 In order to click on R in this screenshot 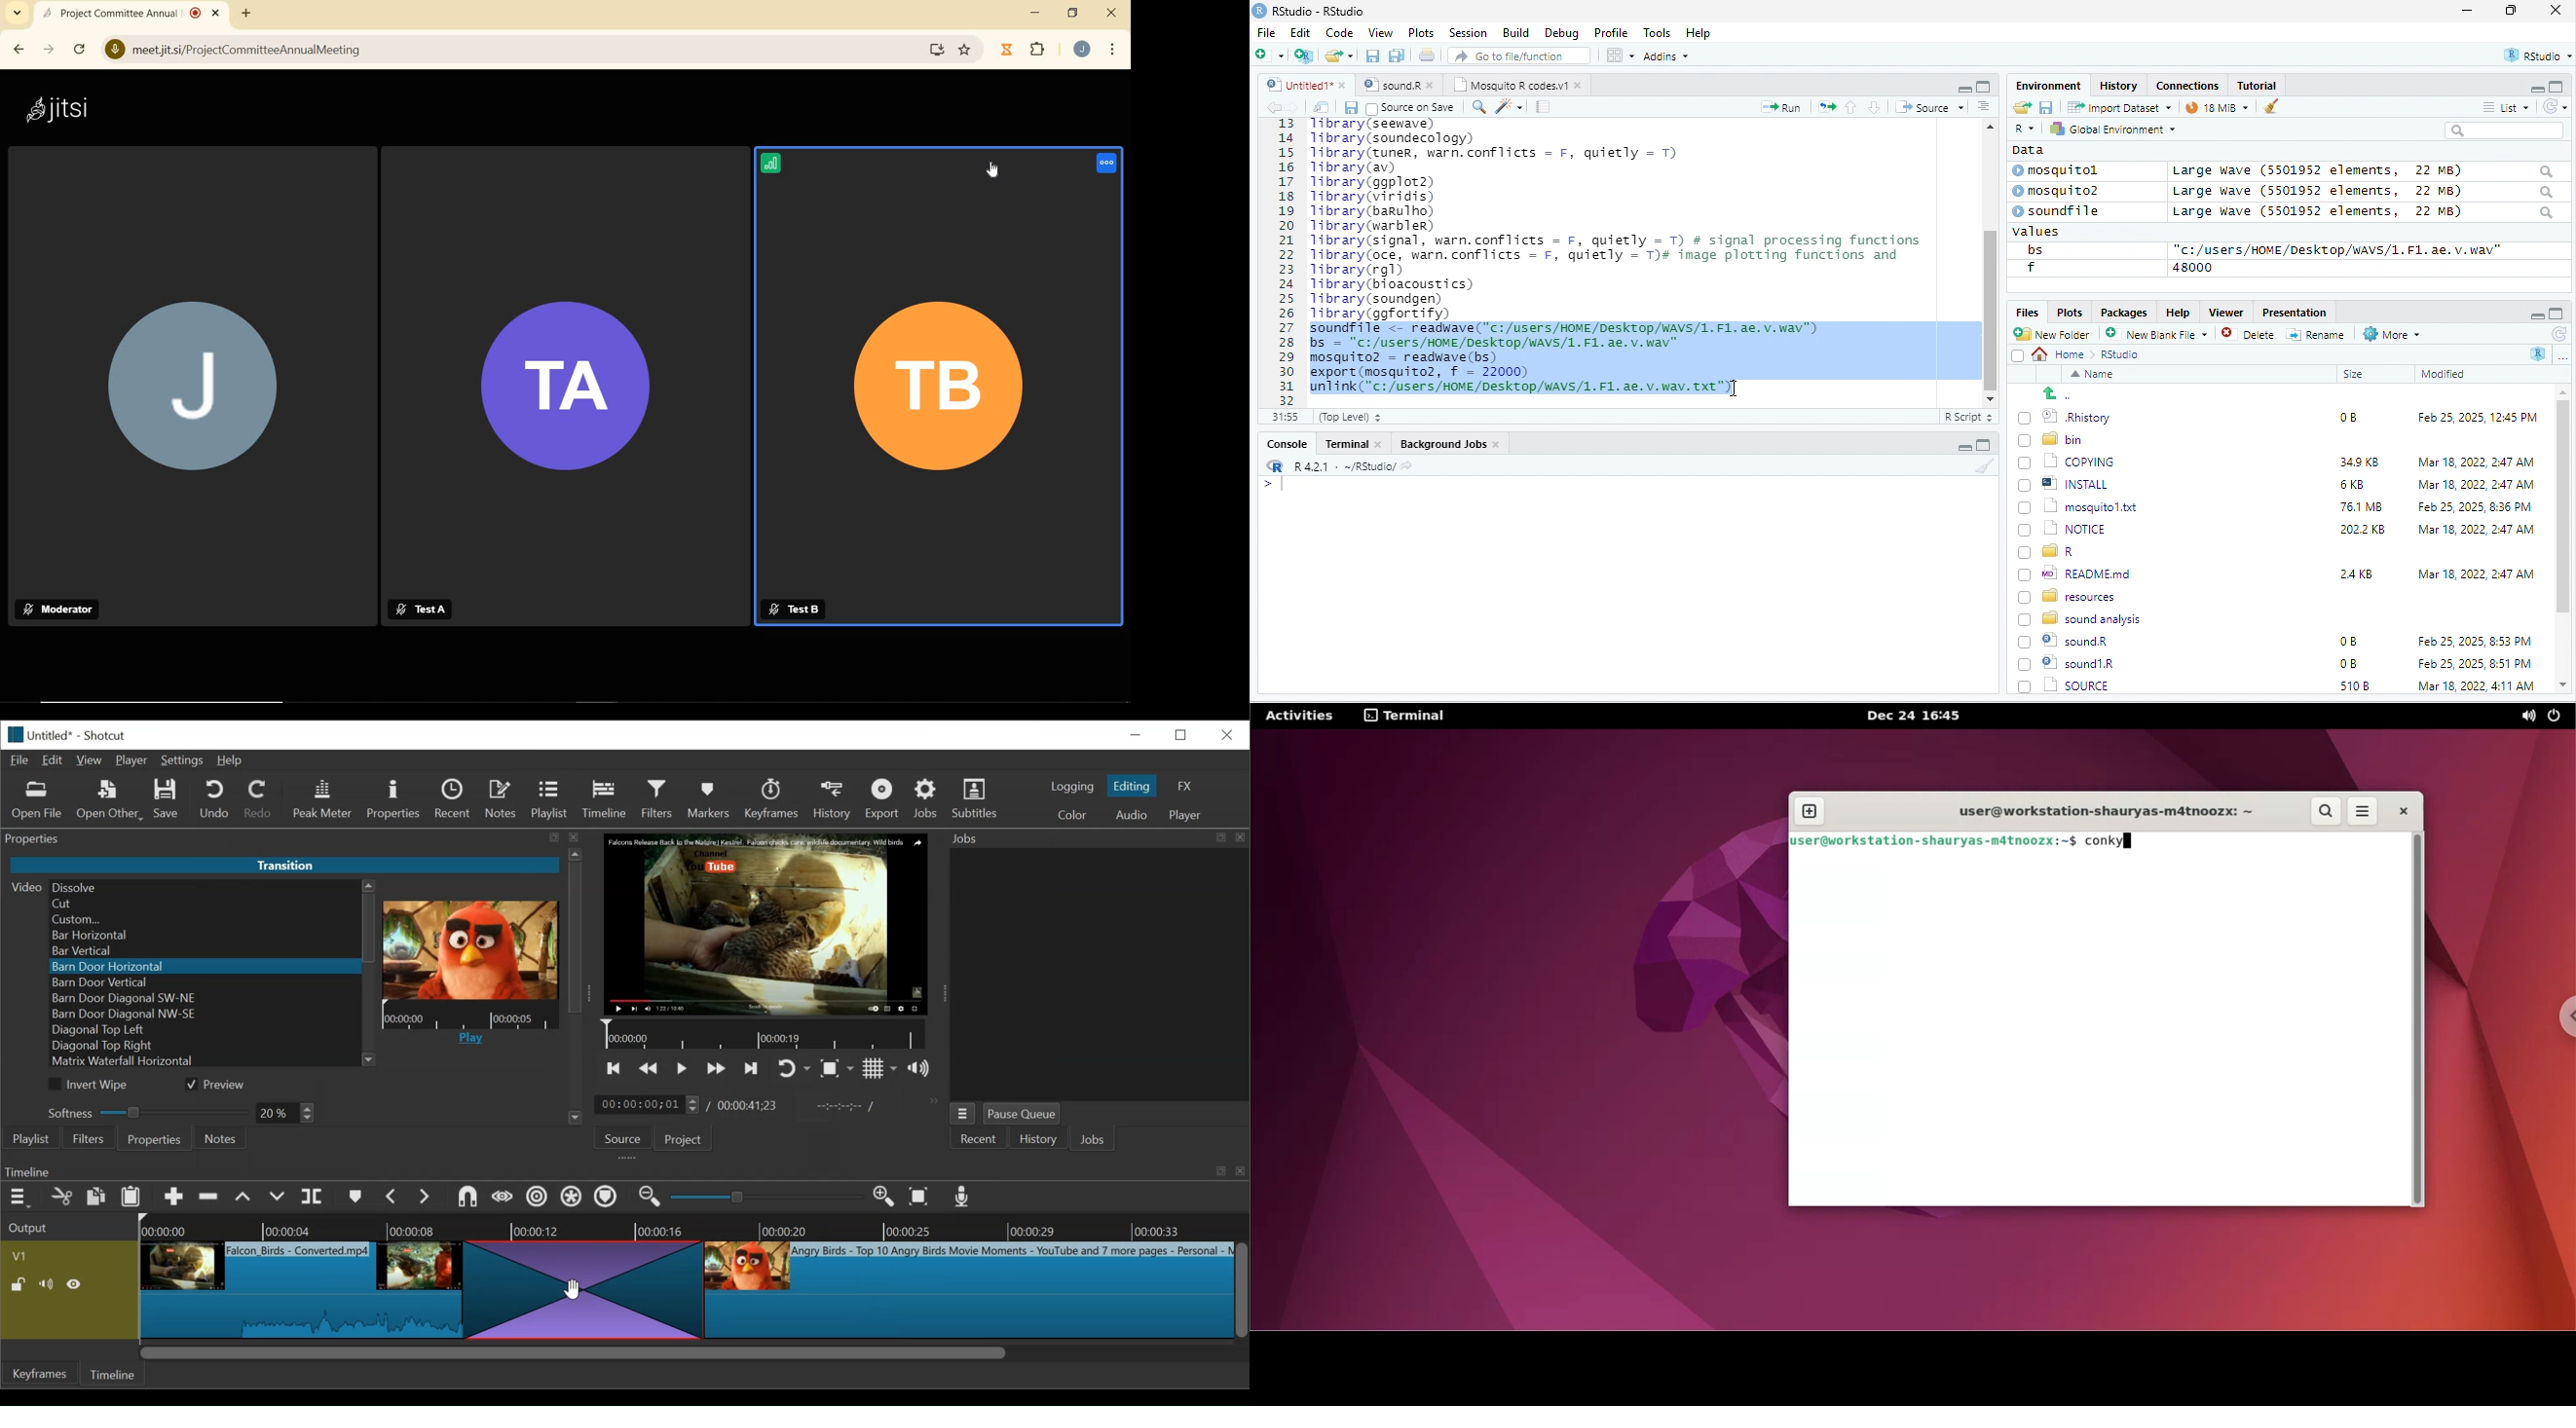, I will do `click(2539, 353)`.